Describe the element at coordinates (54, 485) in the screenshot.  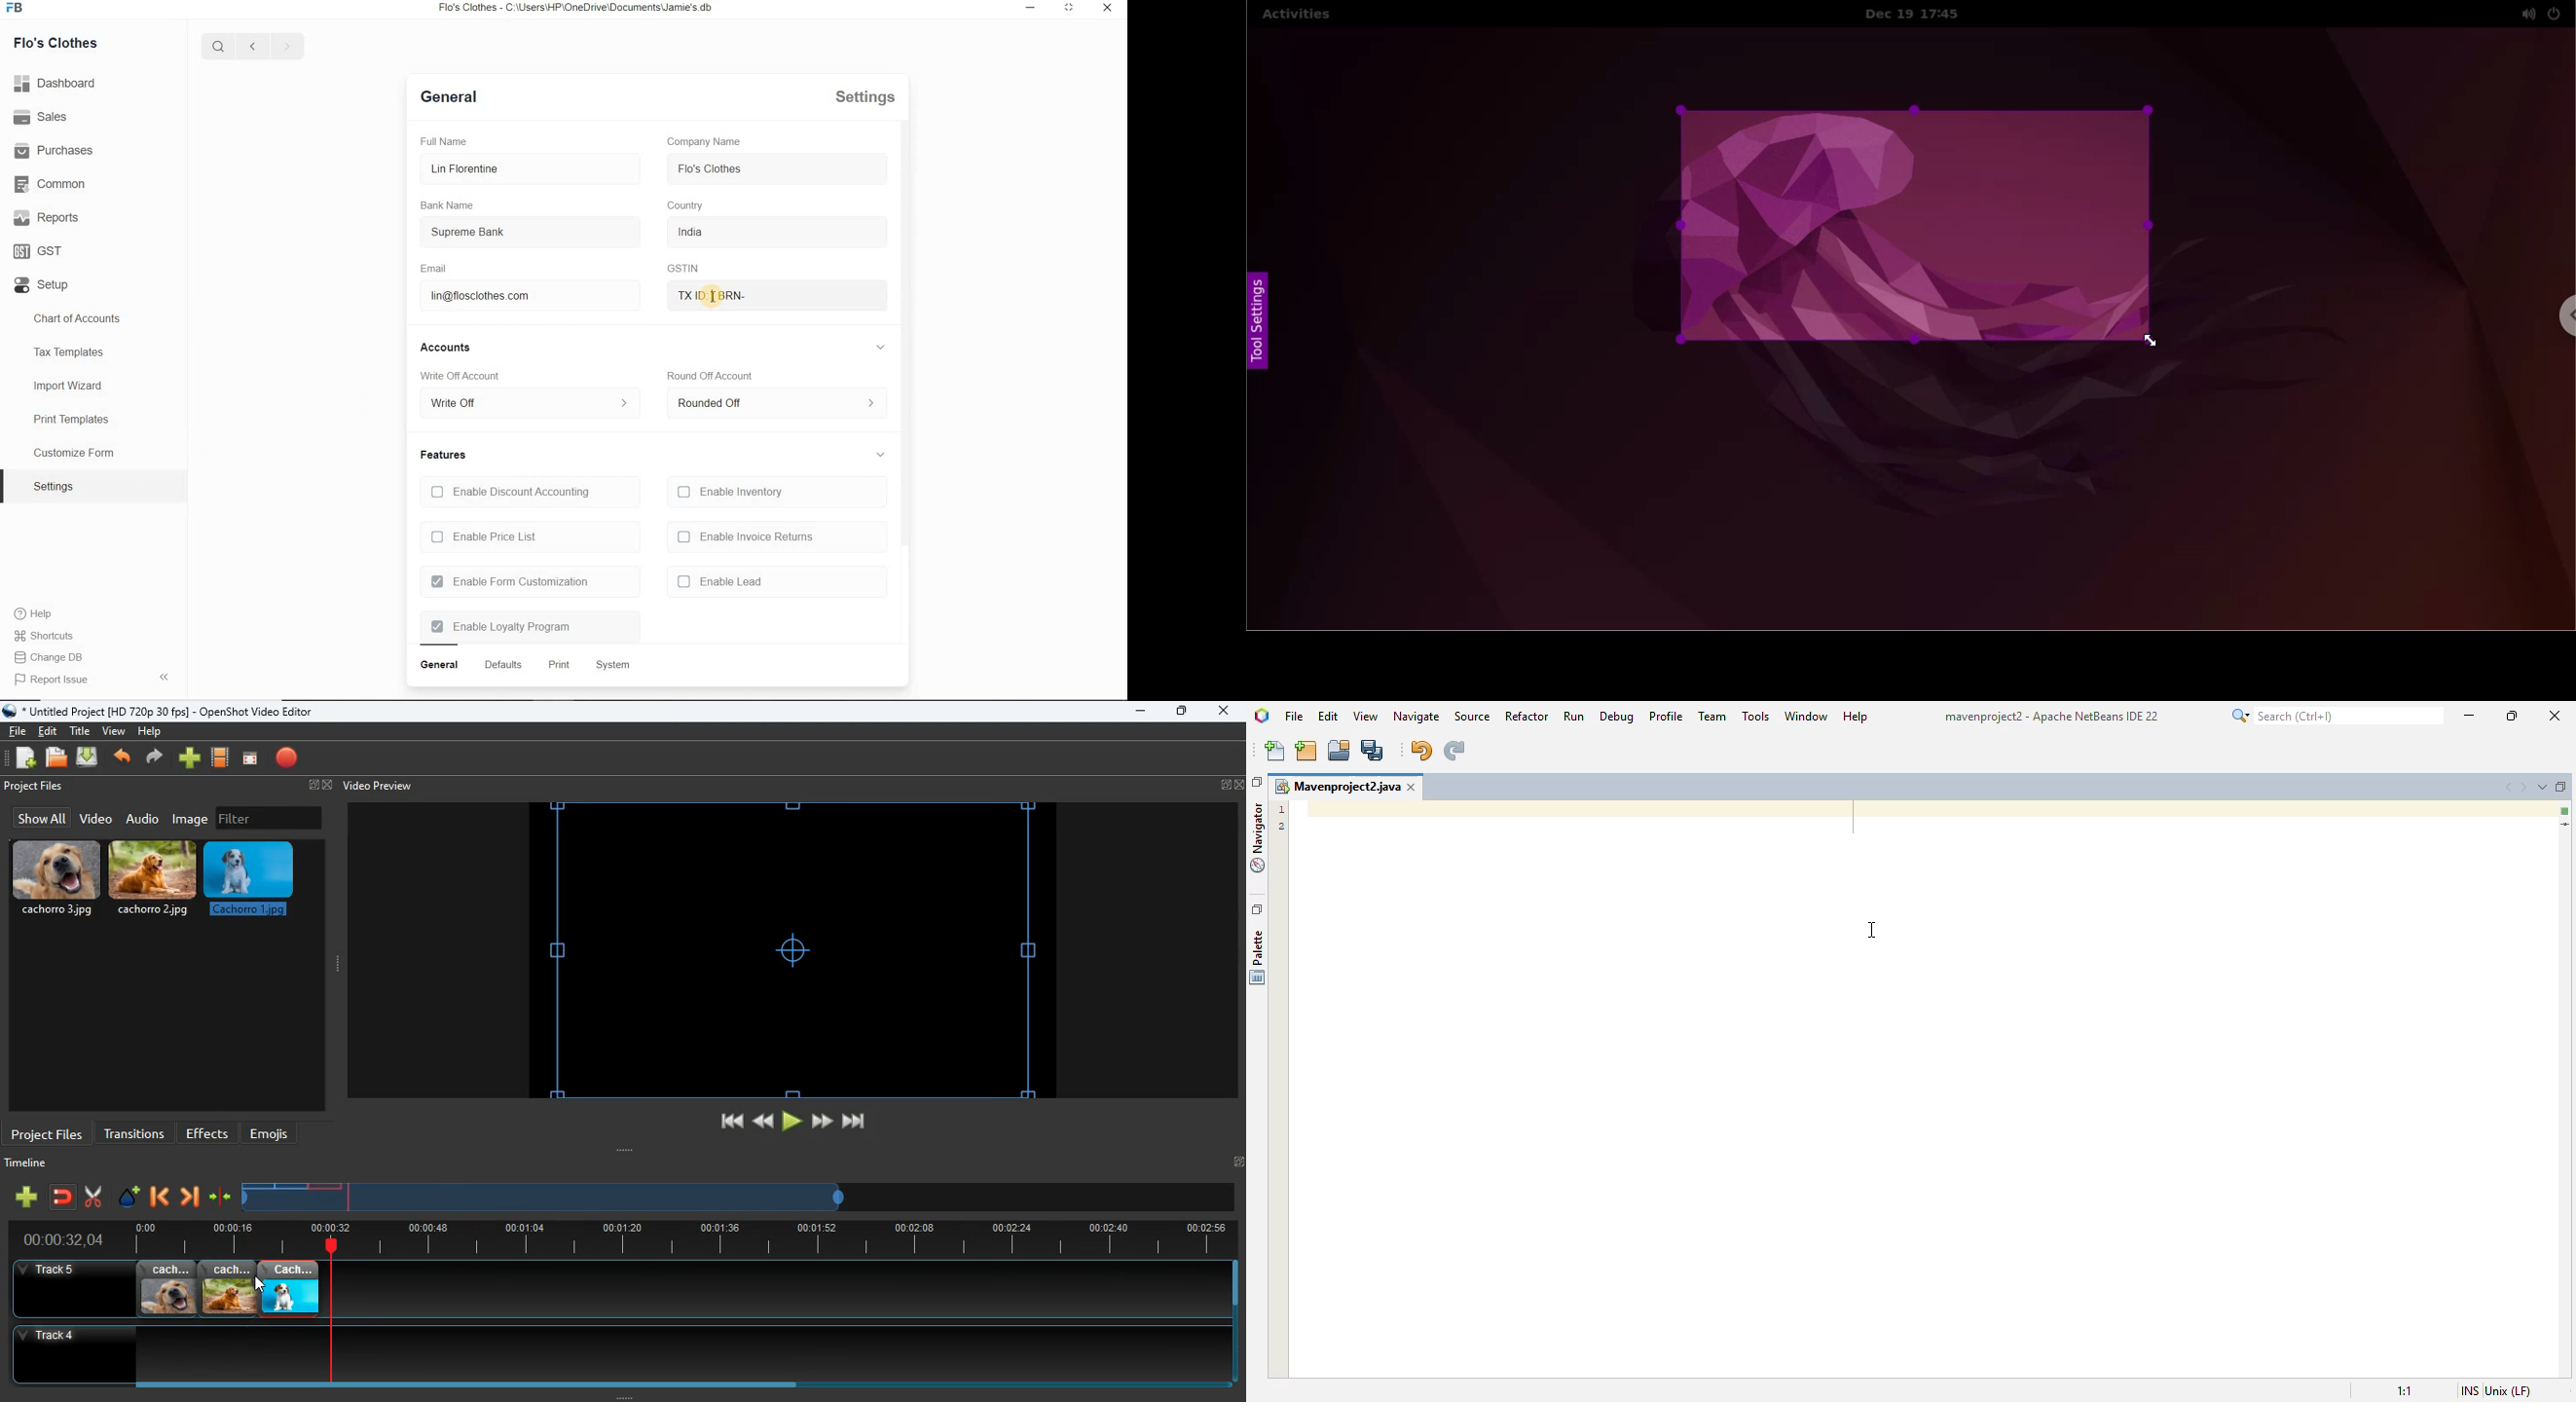
I see `settings` at that location.